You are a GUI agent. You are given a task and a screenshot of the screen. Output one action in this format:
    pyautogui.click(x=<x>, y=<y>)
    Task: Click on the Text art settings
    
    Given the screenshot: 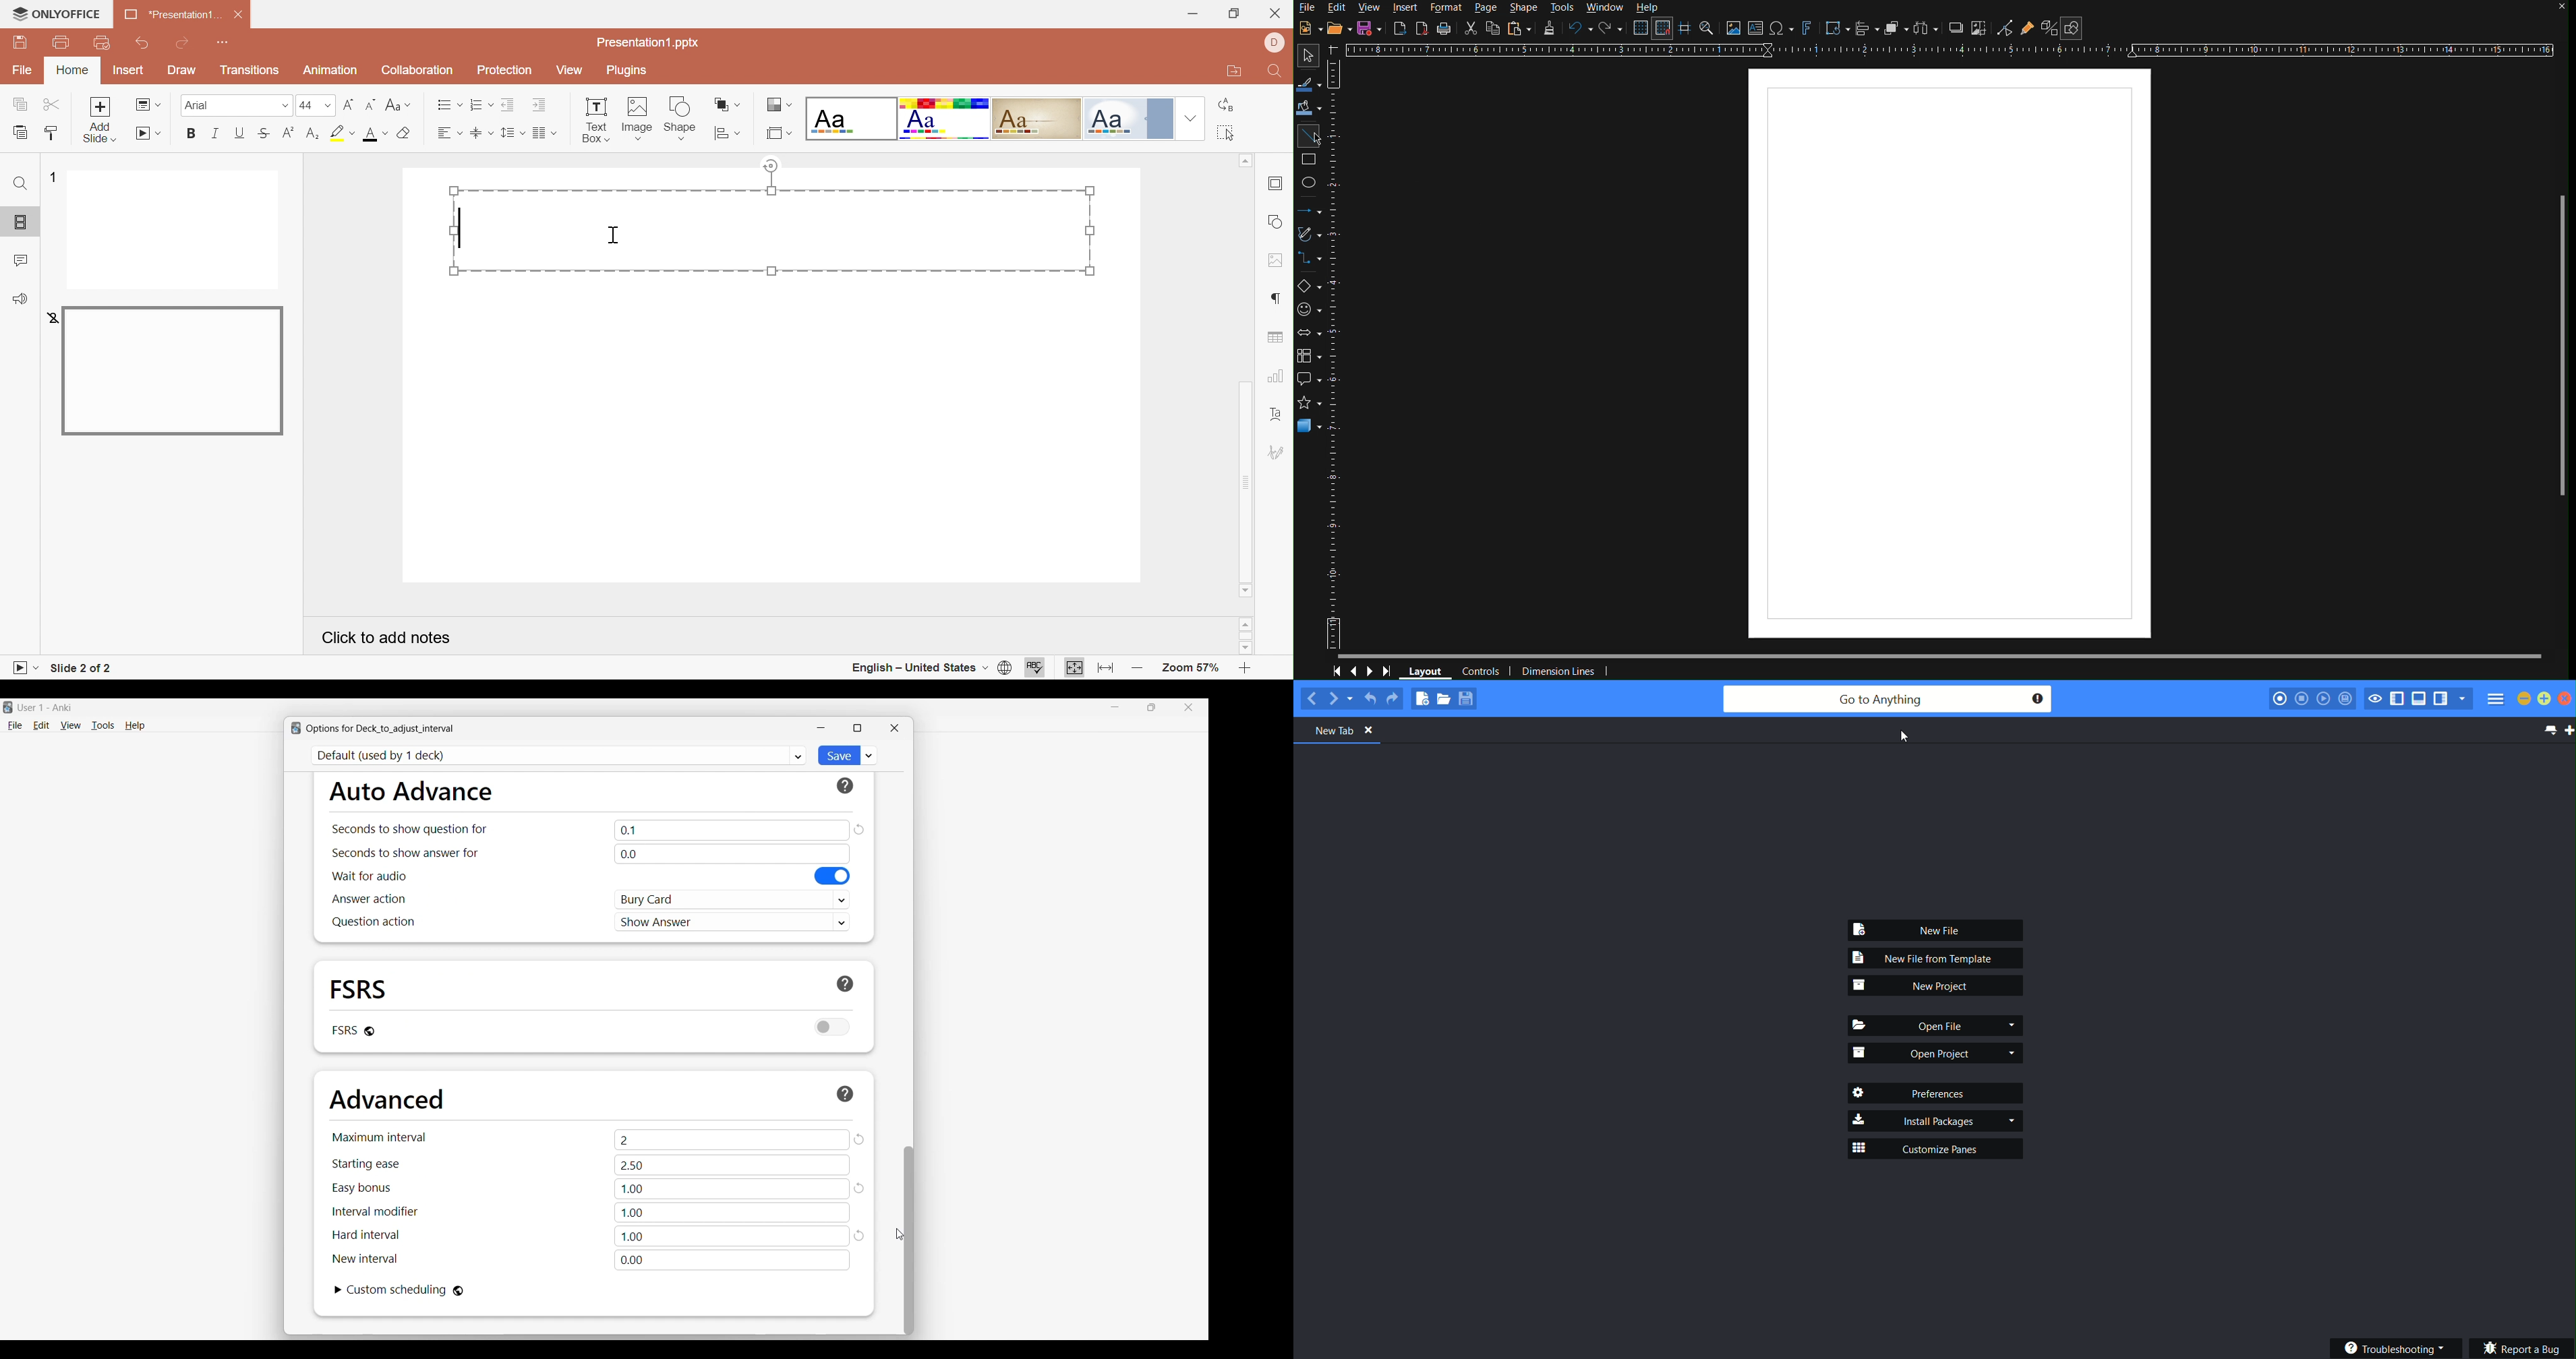 What is the action you would take?
    pyautogui.click(x=1281, y=415)
    